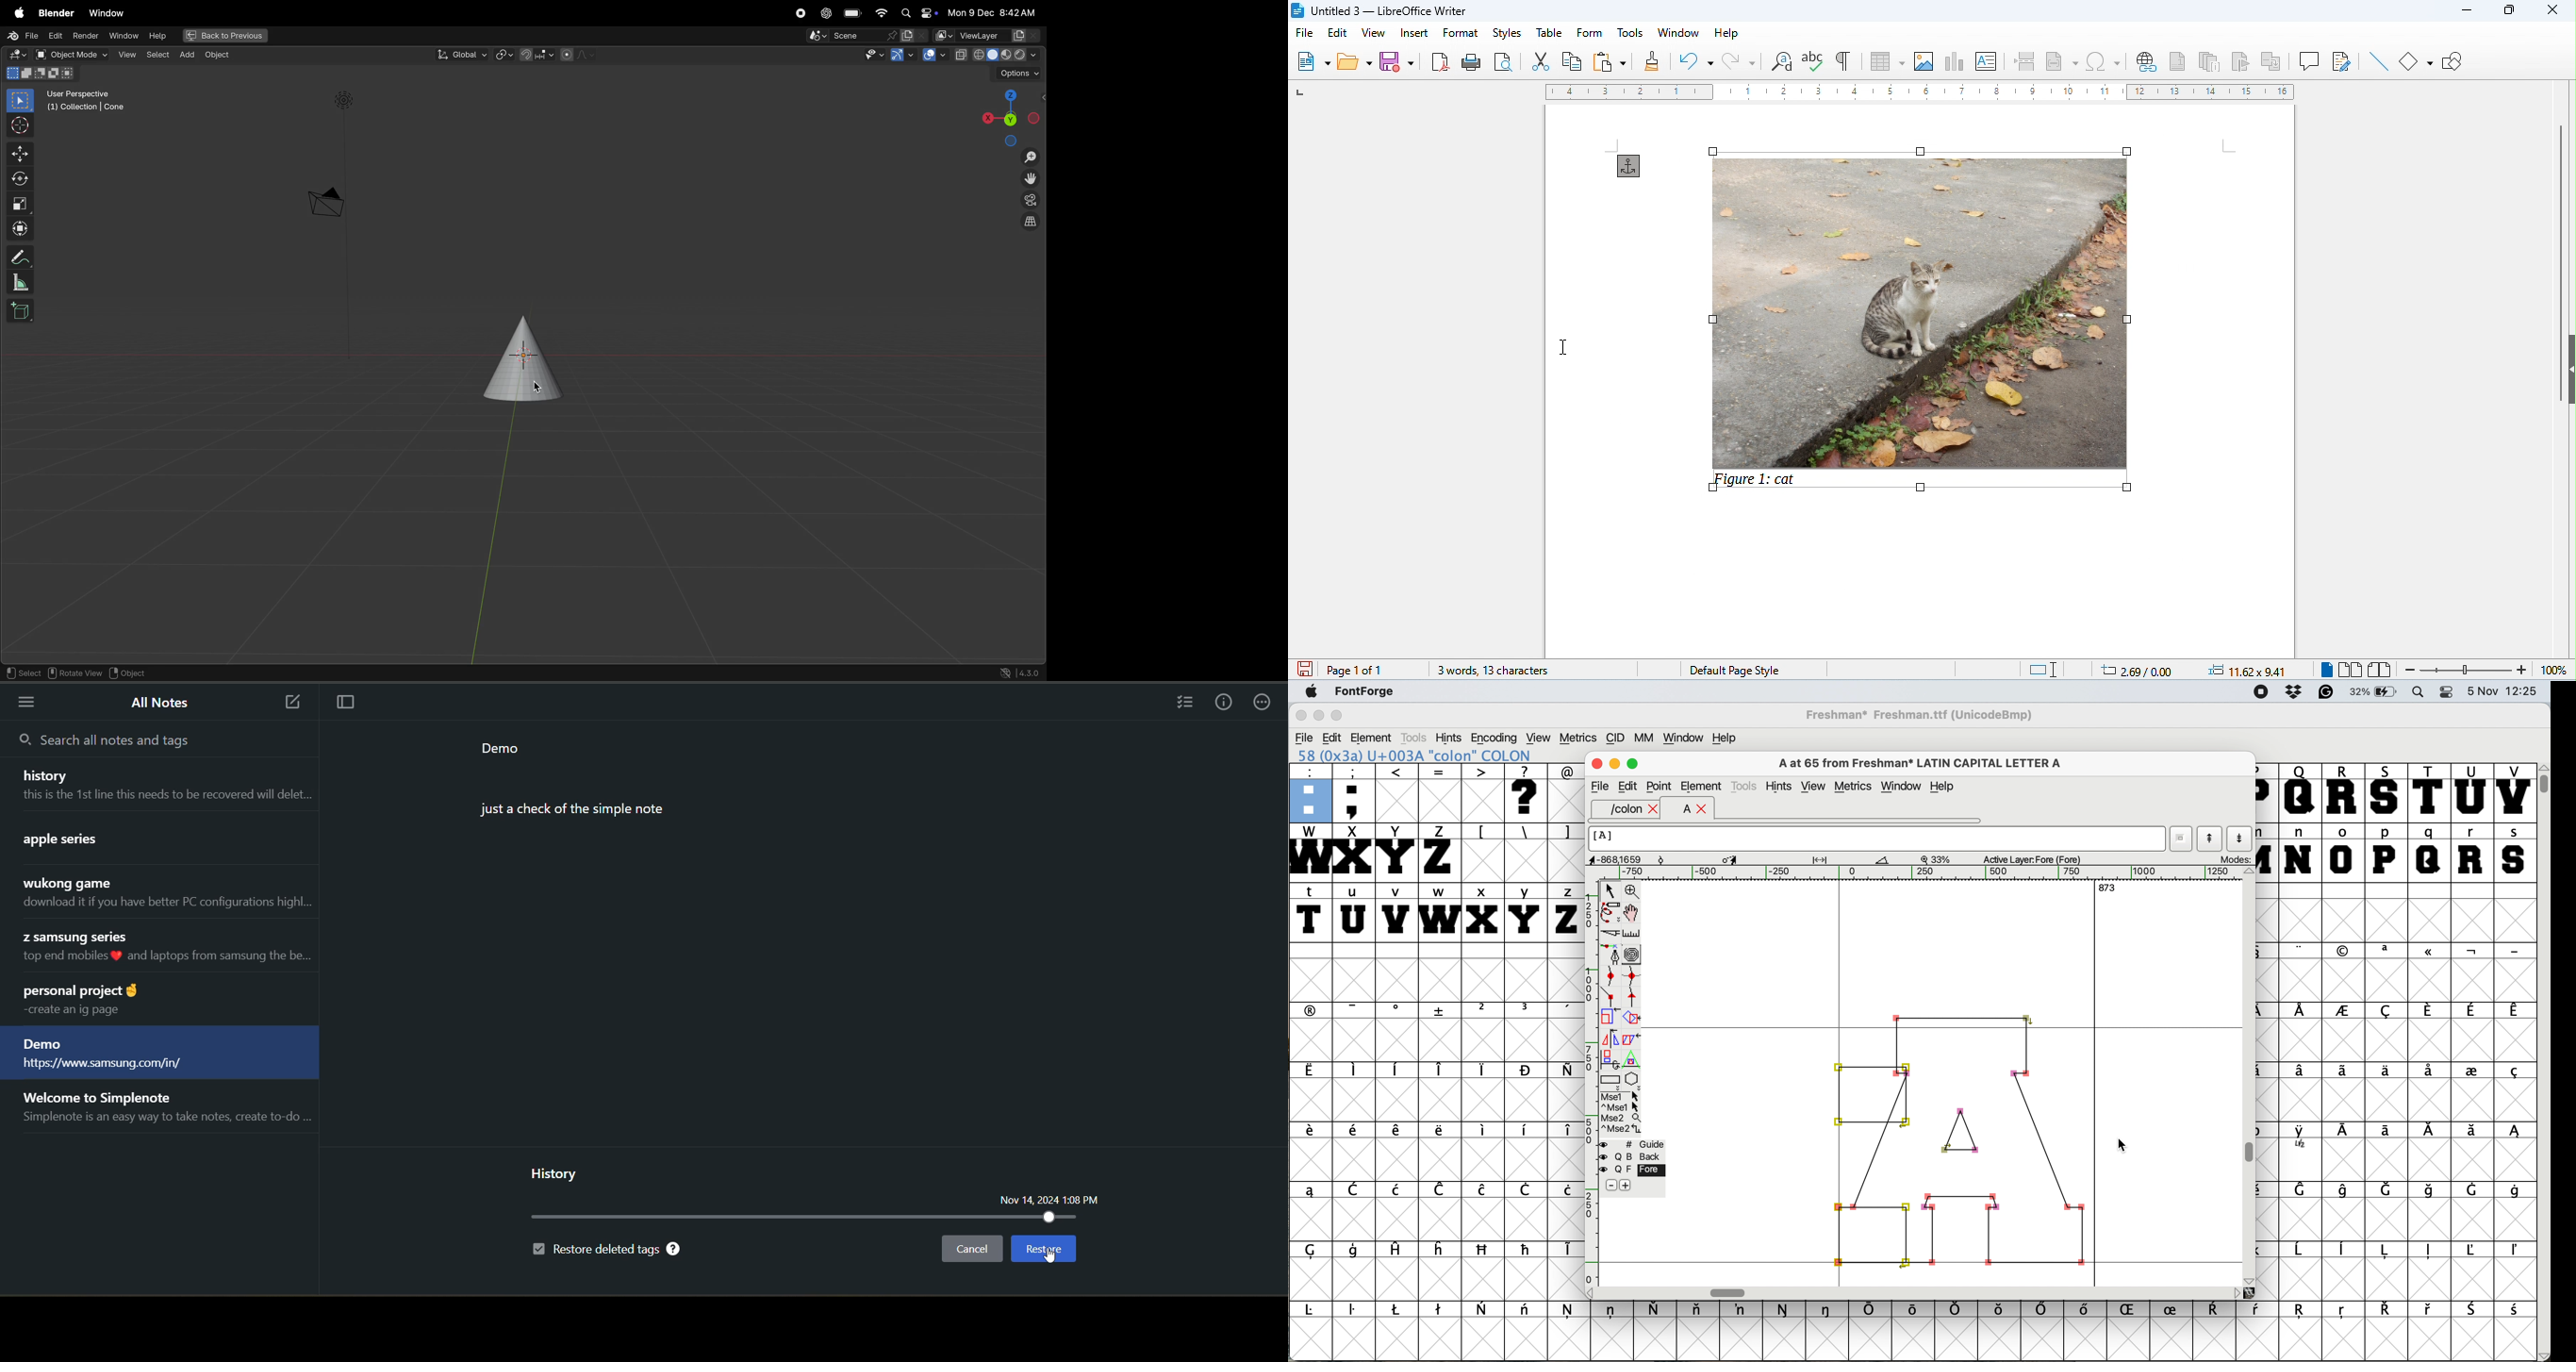 The width and height of the screenshot is (2576, 1372). What do you see at coordinates (21, 101) in the screenshot?
I see `select box` at bounding box center [21, 101].